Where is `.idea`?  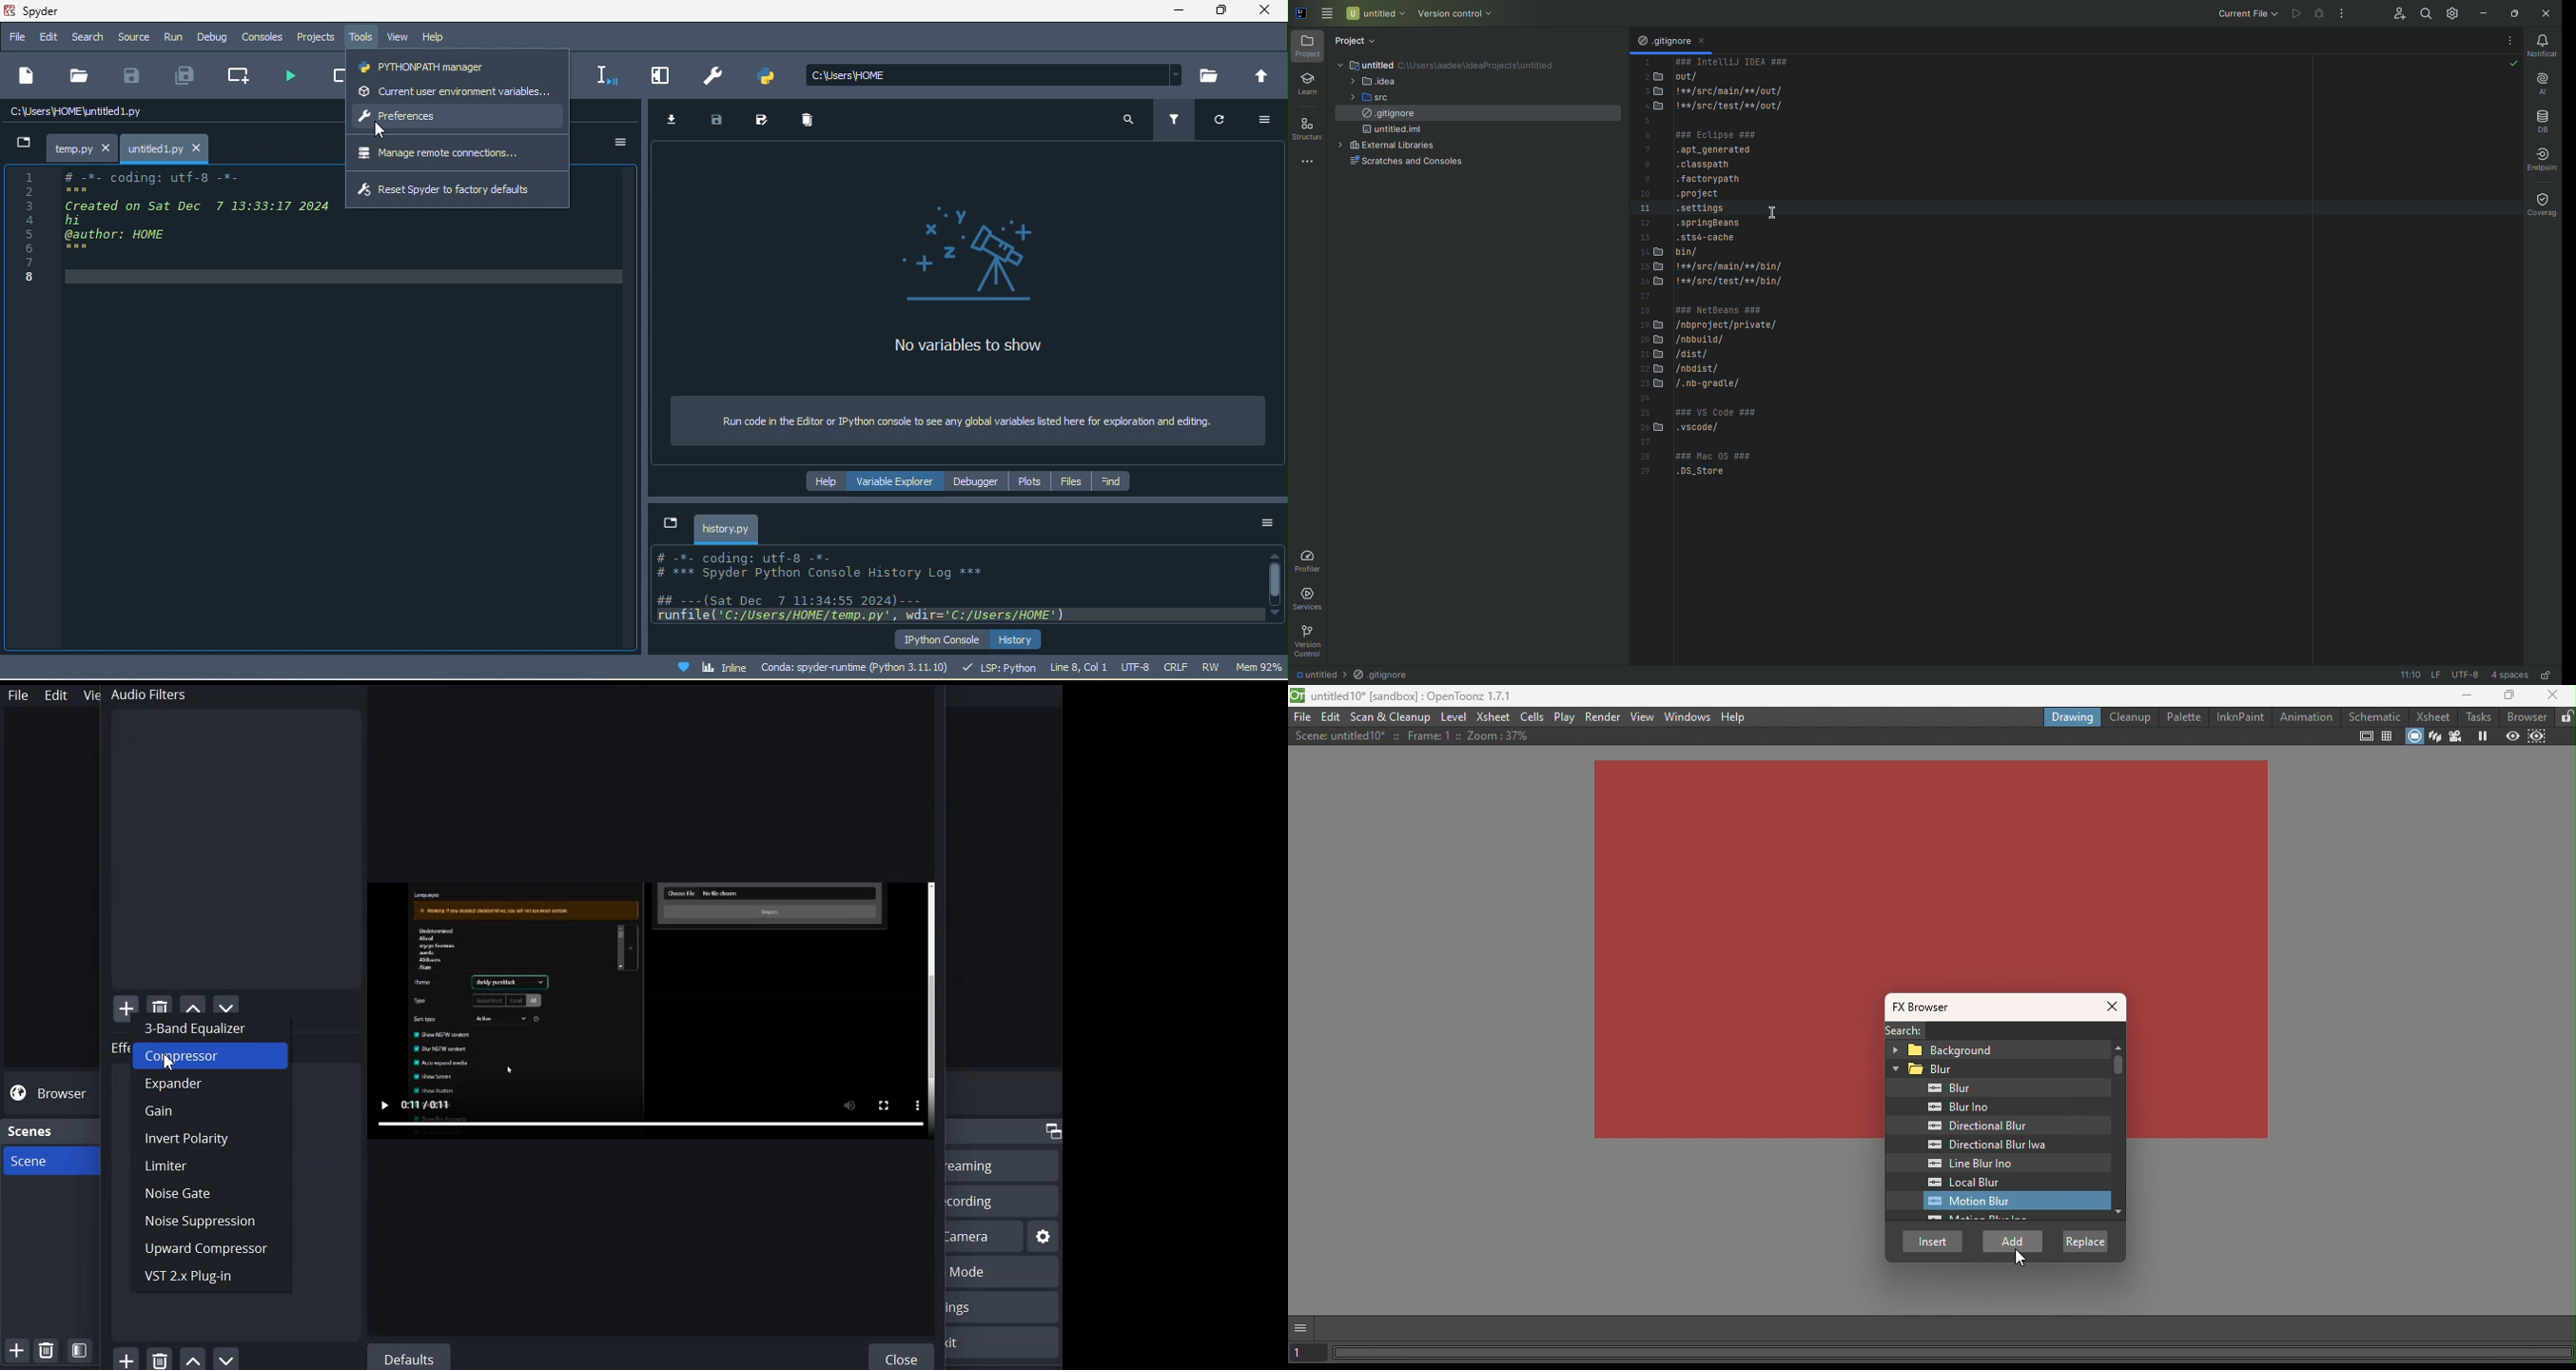 .idea is located at coordinates (1377, 82).